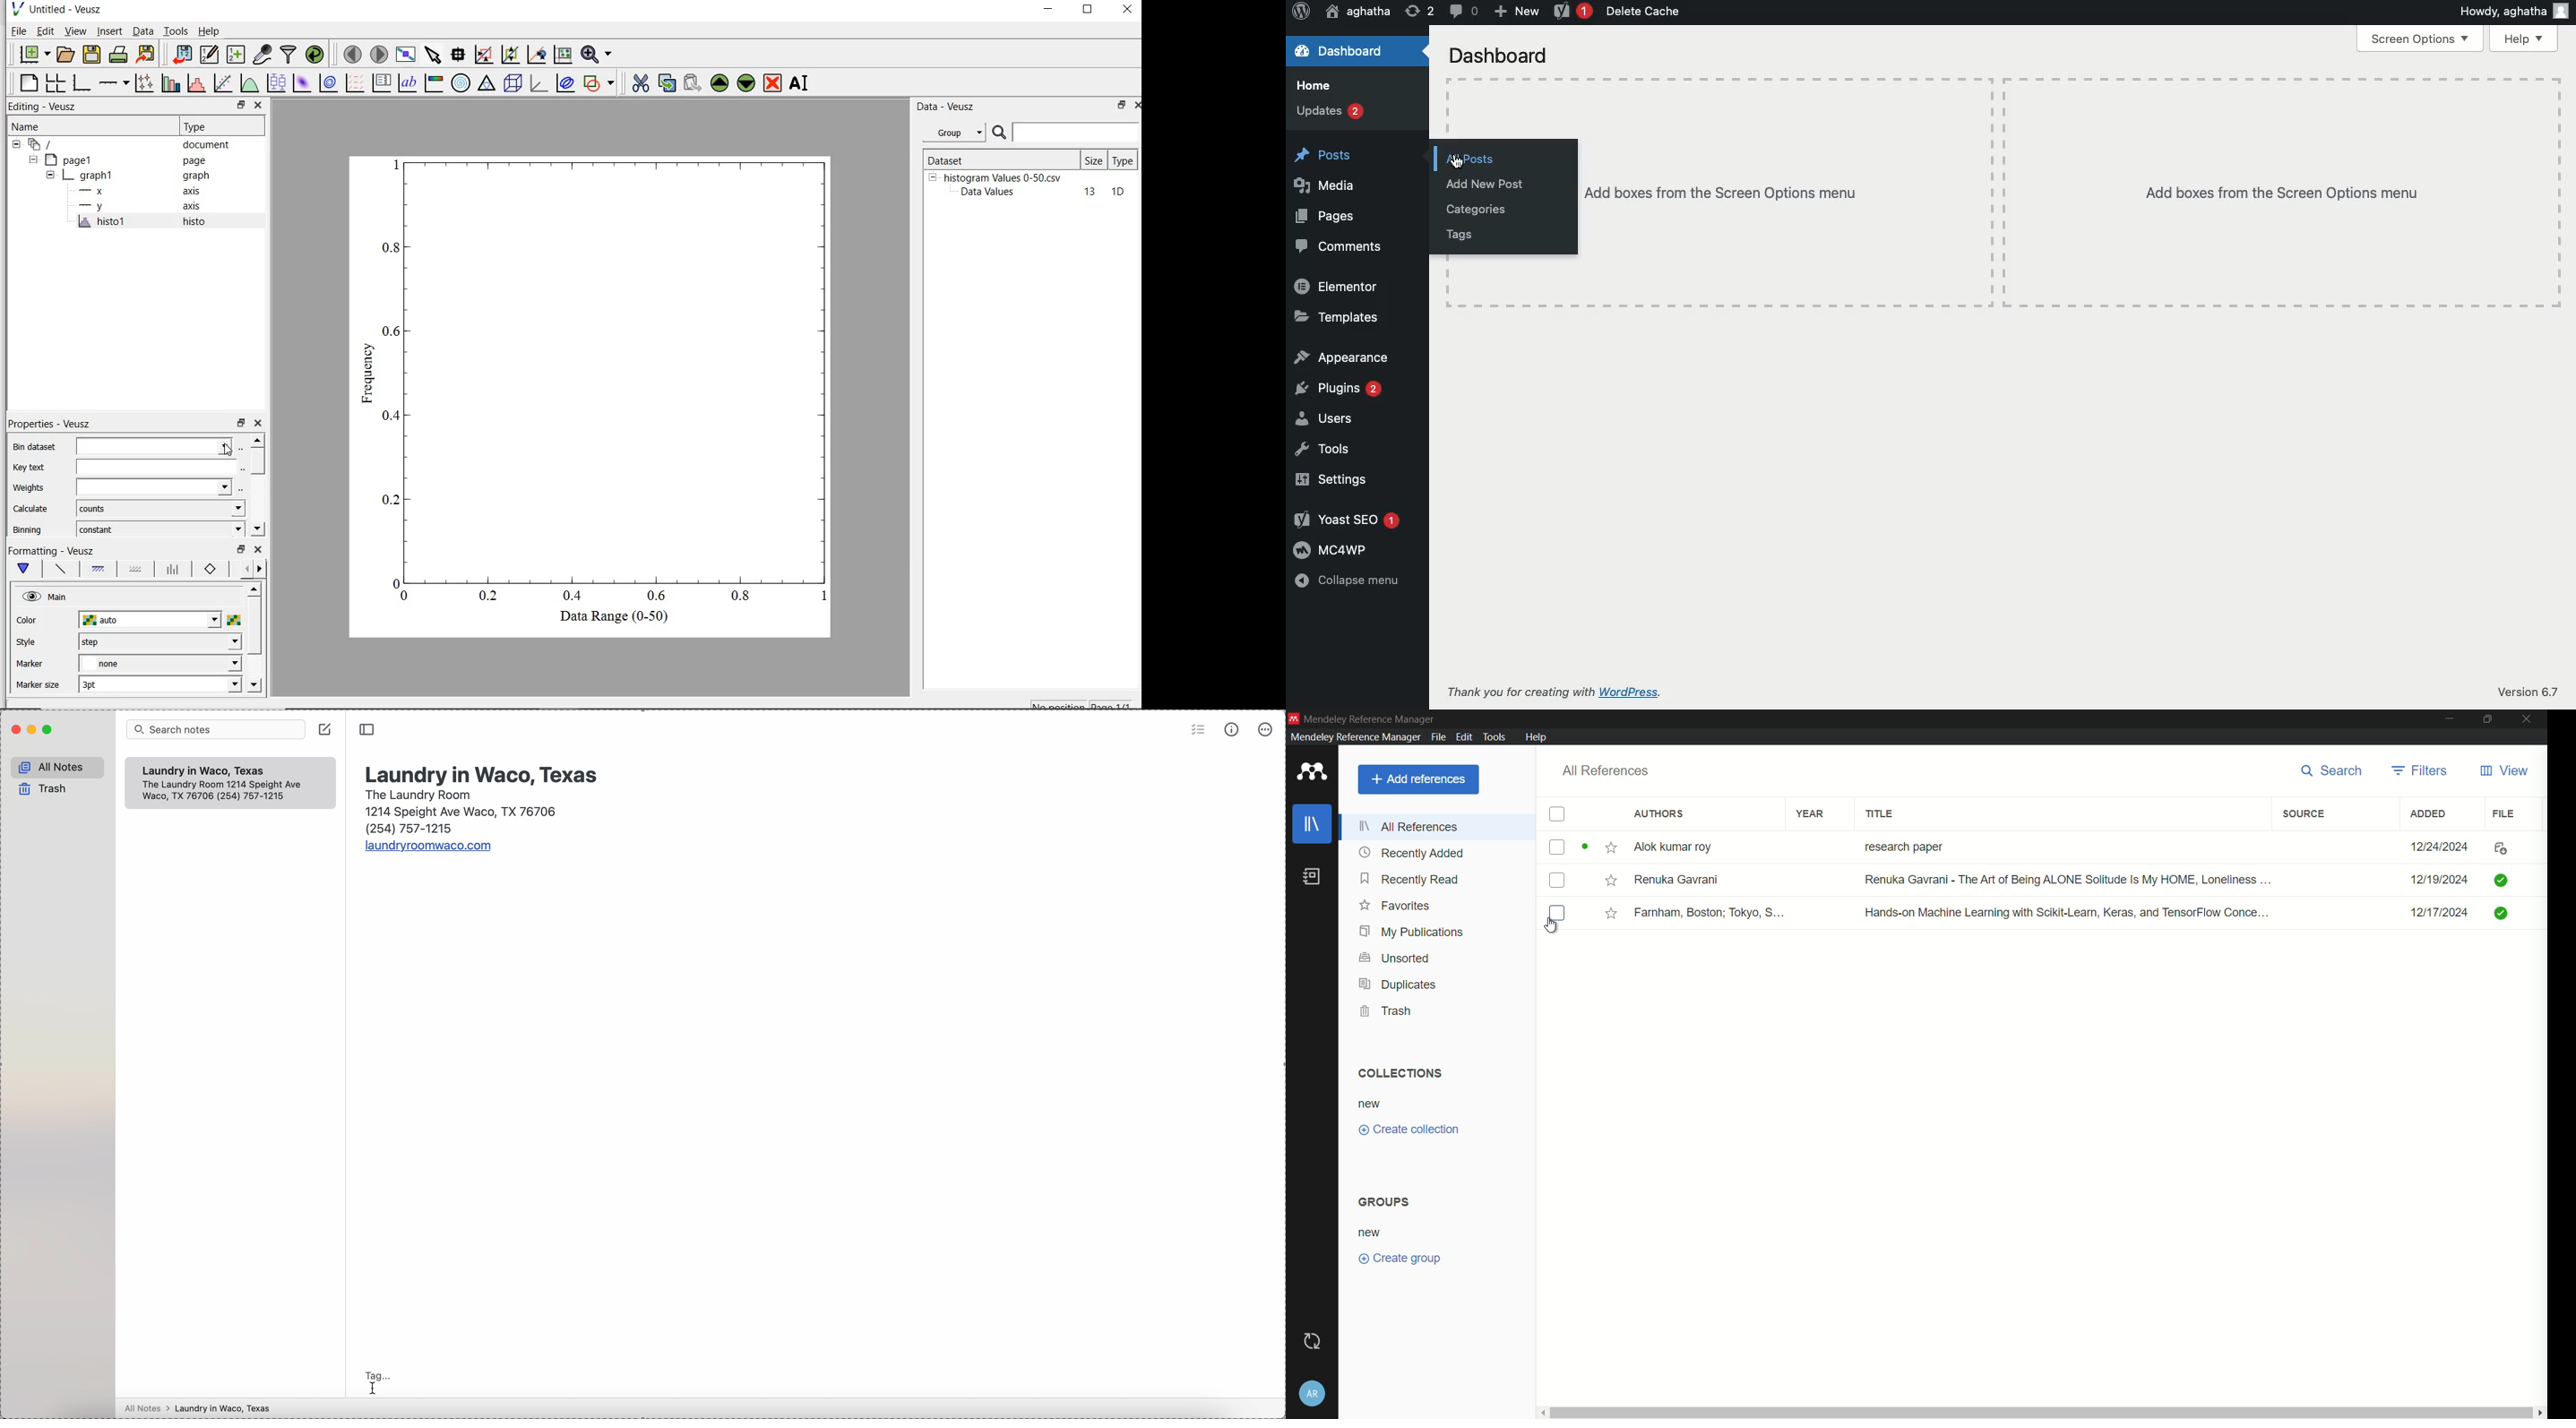  What do you see at coordinates (1656, 814) in the screenshot?
I see `authors` at bounding box center [1656, 814].